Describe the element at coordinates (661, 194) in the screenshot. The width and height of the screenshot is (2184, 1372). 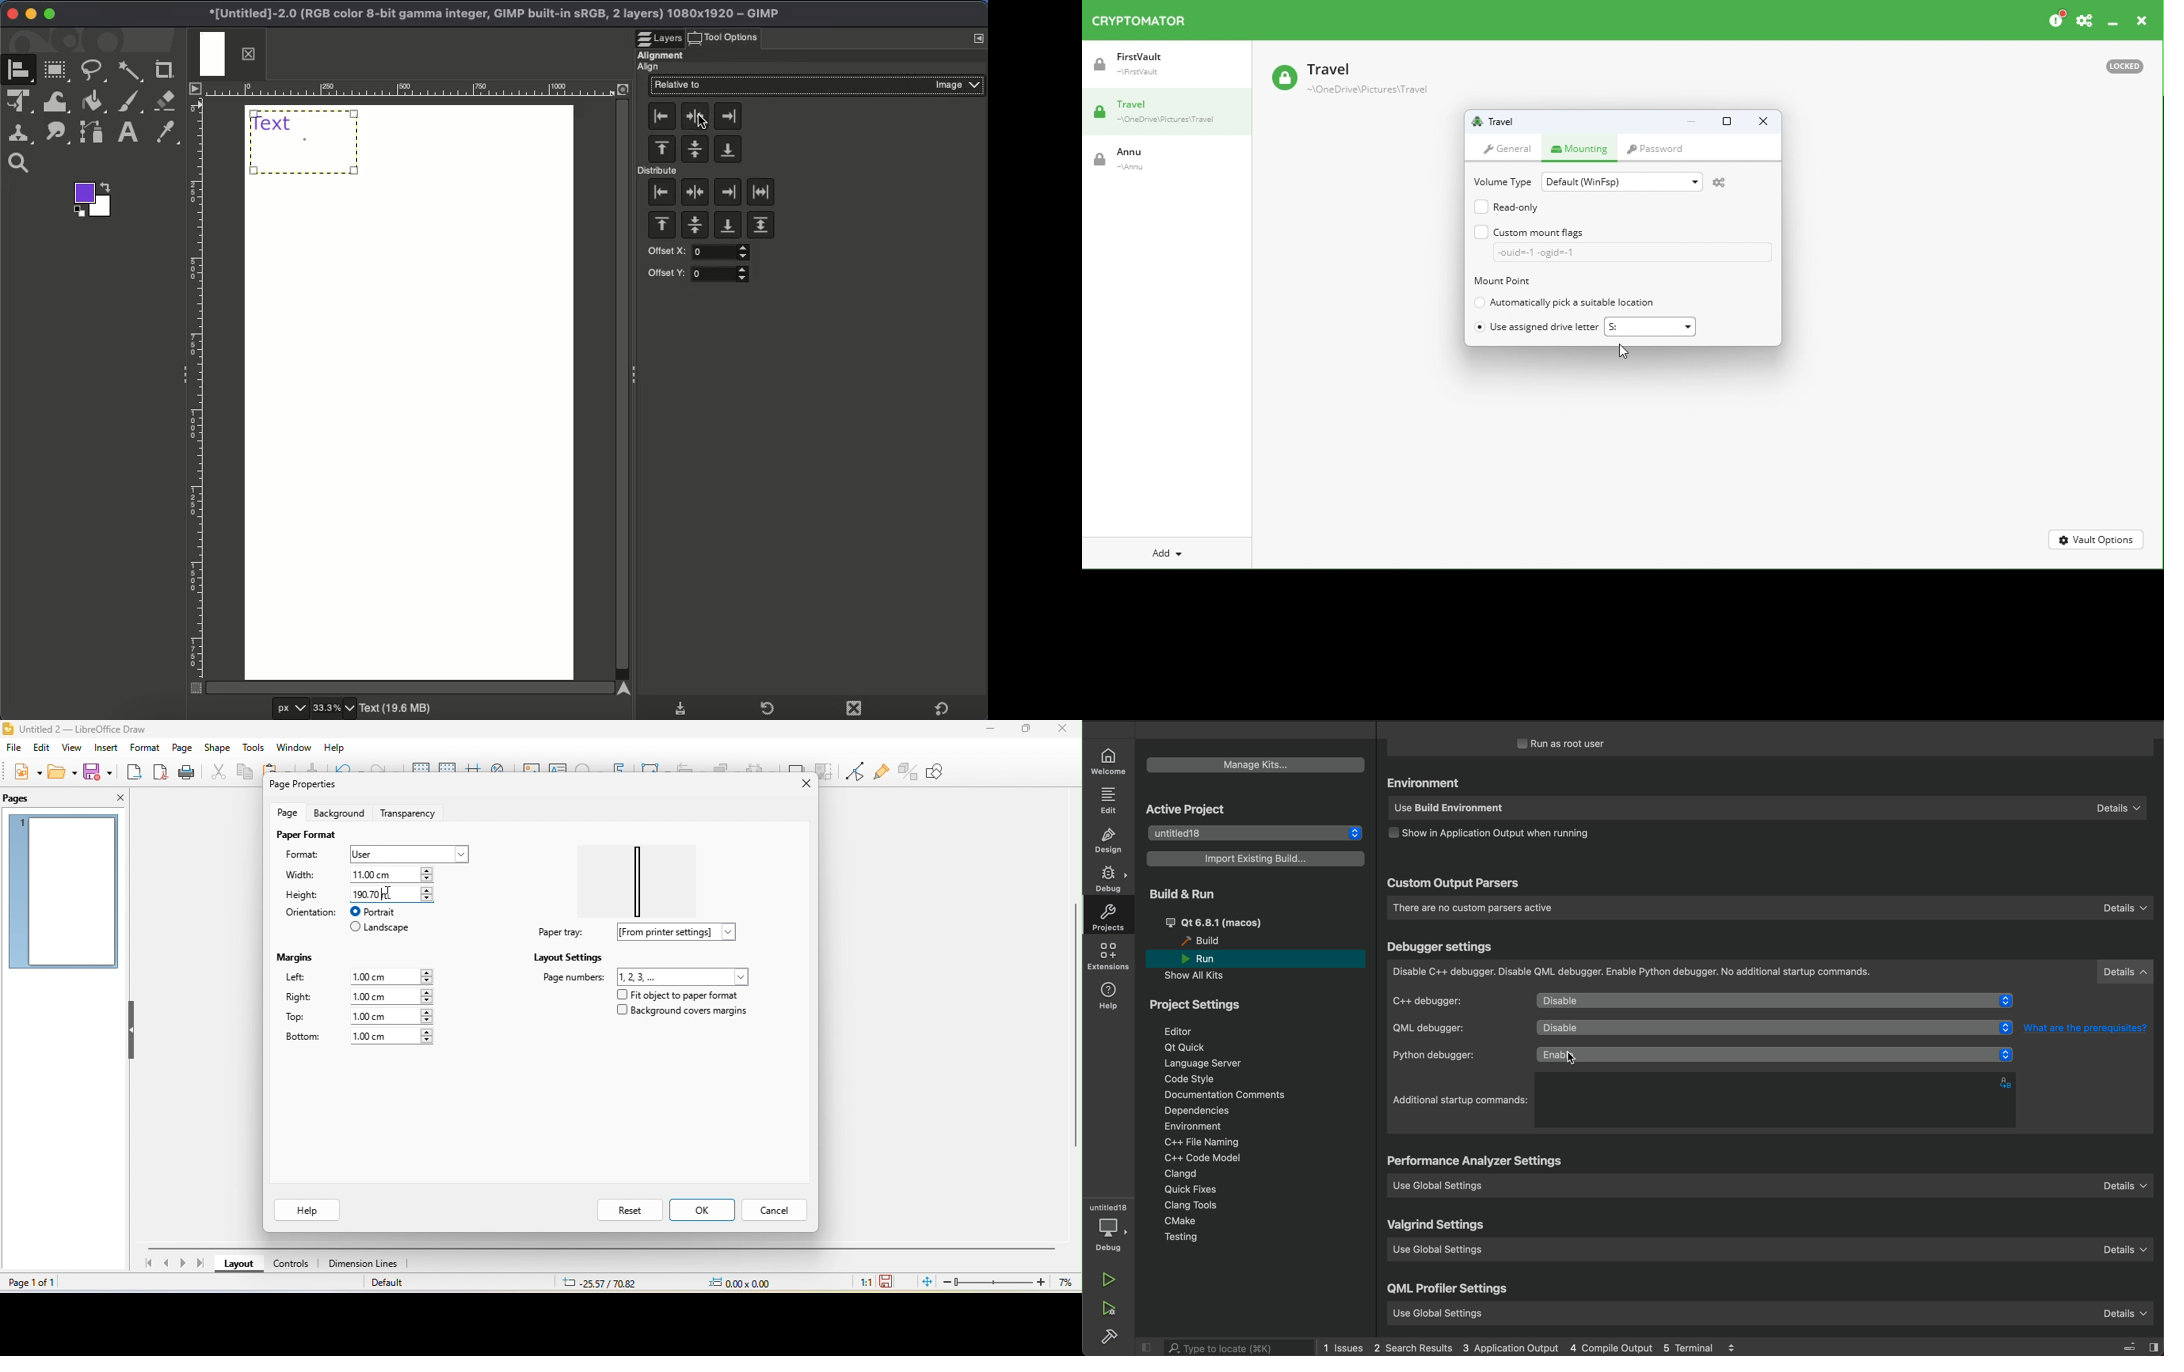
I see `Distribute left edges` at that location.